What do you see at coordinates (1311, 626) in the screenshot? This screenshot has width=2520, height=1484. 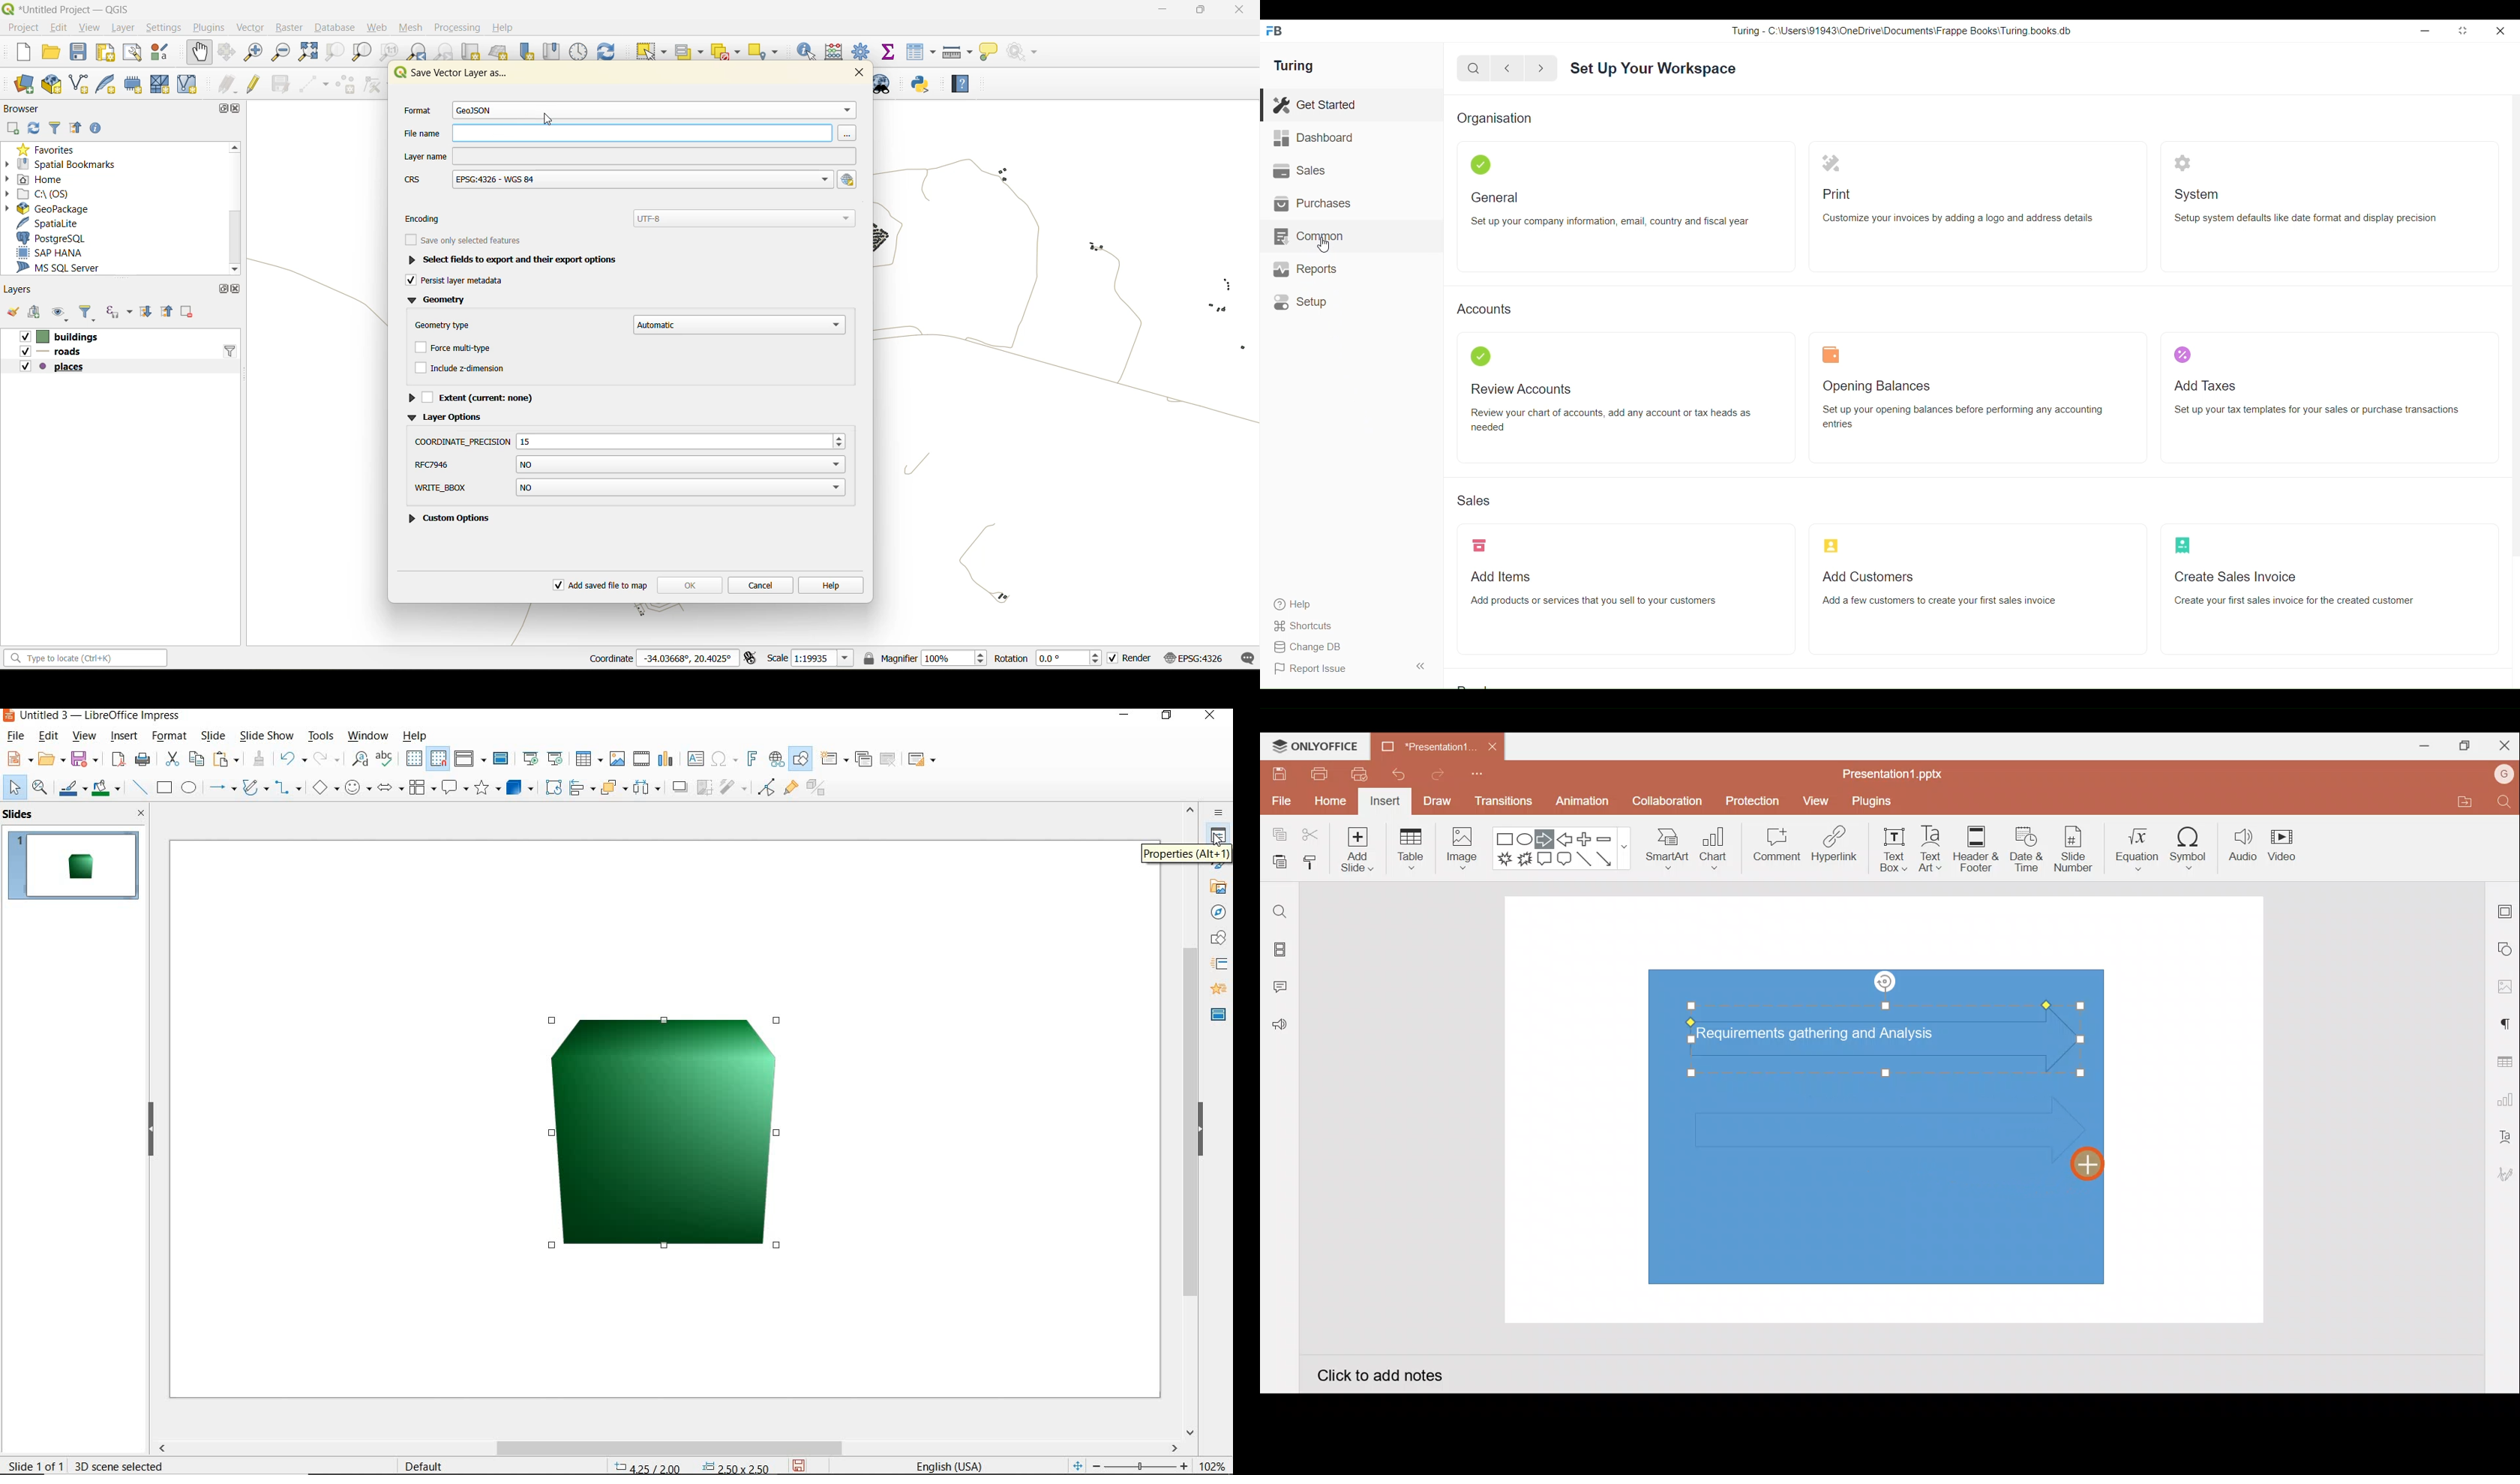 I see `Shortcuts` at bounding box center [1311, 626].